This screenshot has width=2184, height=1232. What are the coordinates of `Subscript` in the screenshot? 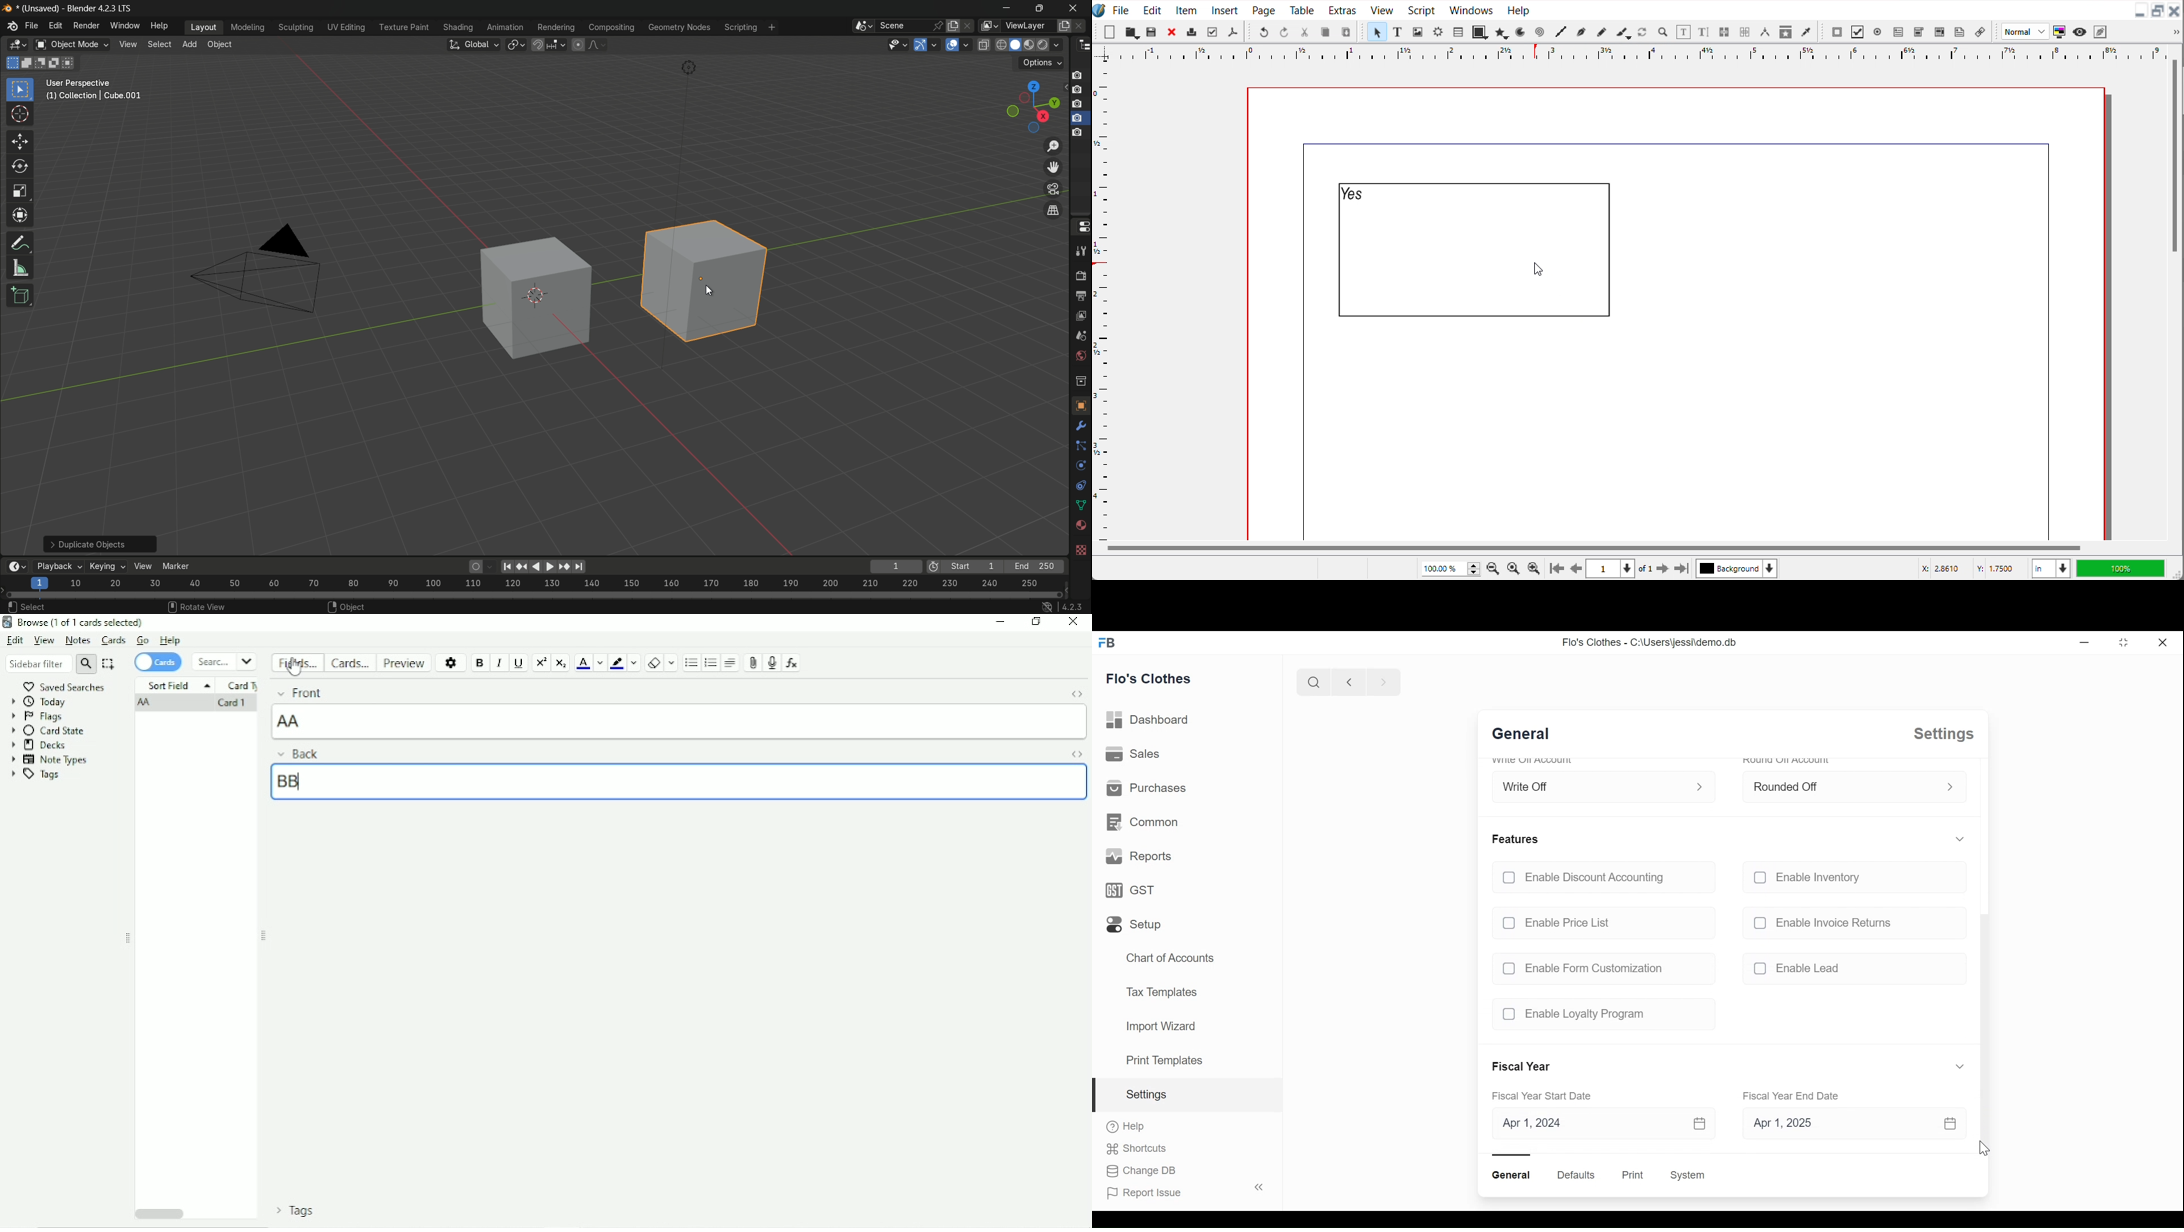 It's located at (561, 663).